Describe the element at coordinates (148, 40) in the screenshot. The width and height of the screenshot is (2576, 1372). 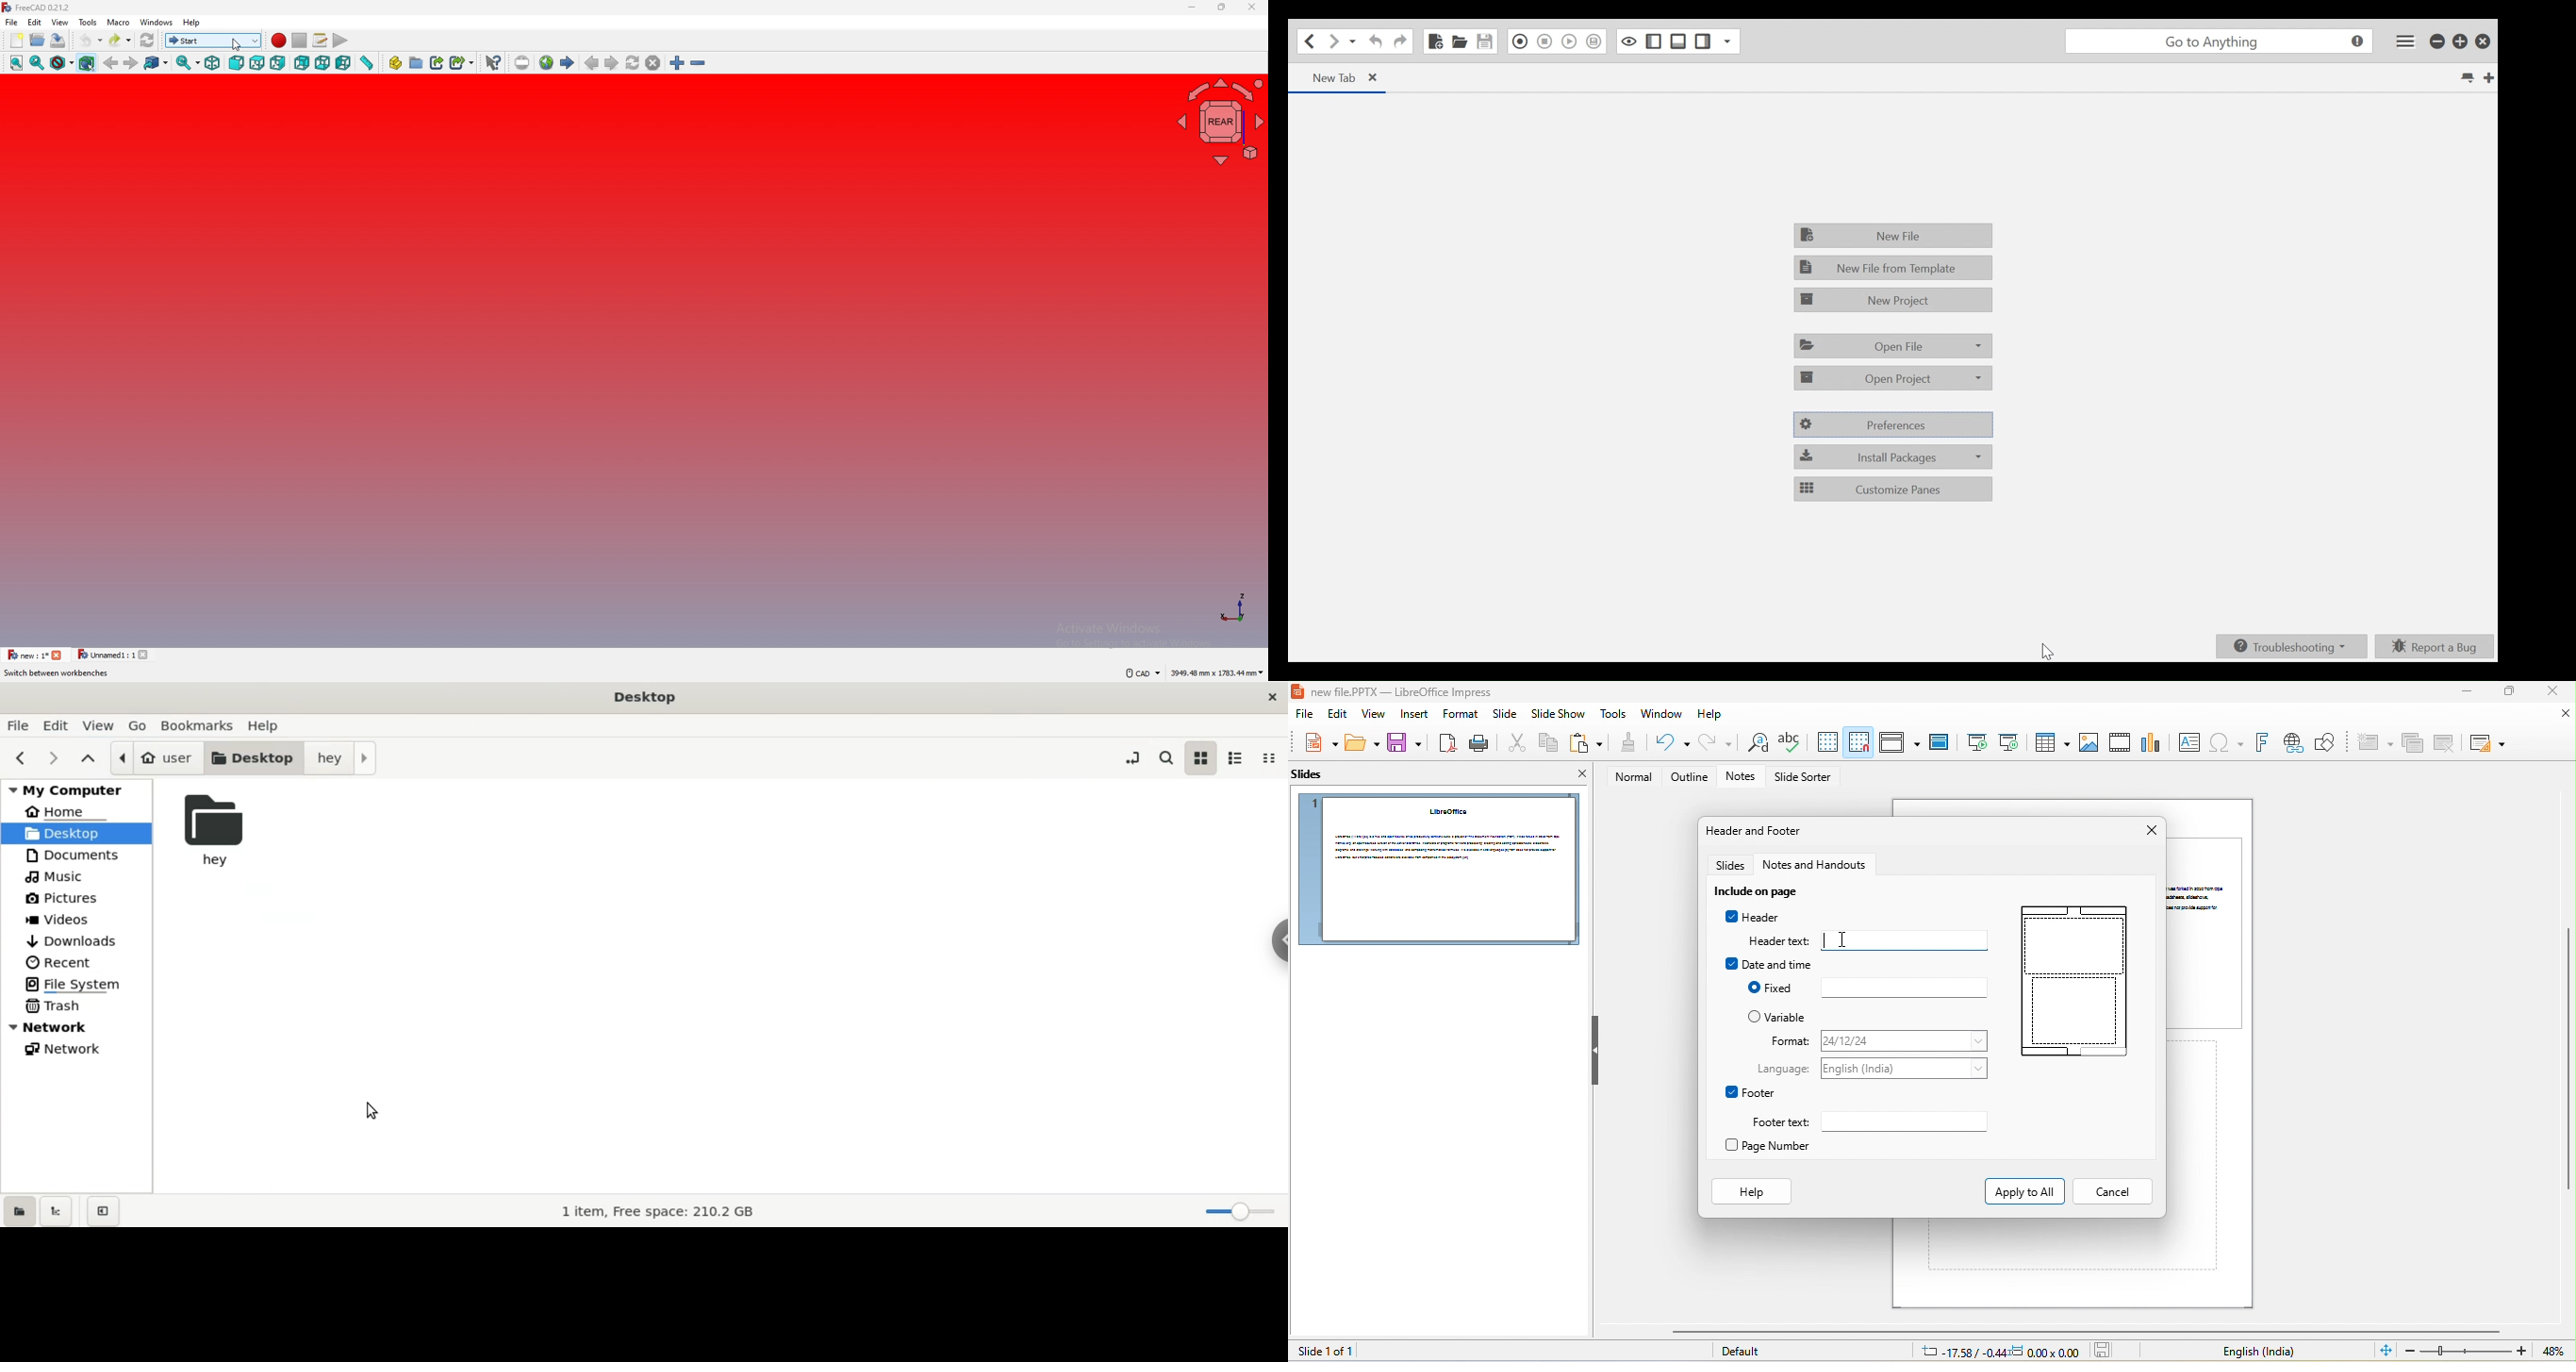
I see `refresh` at that location.